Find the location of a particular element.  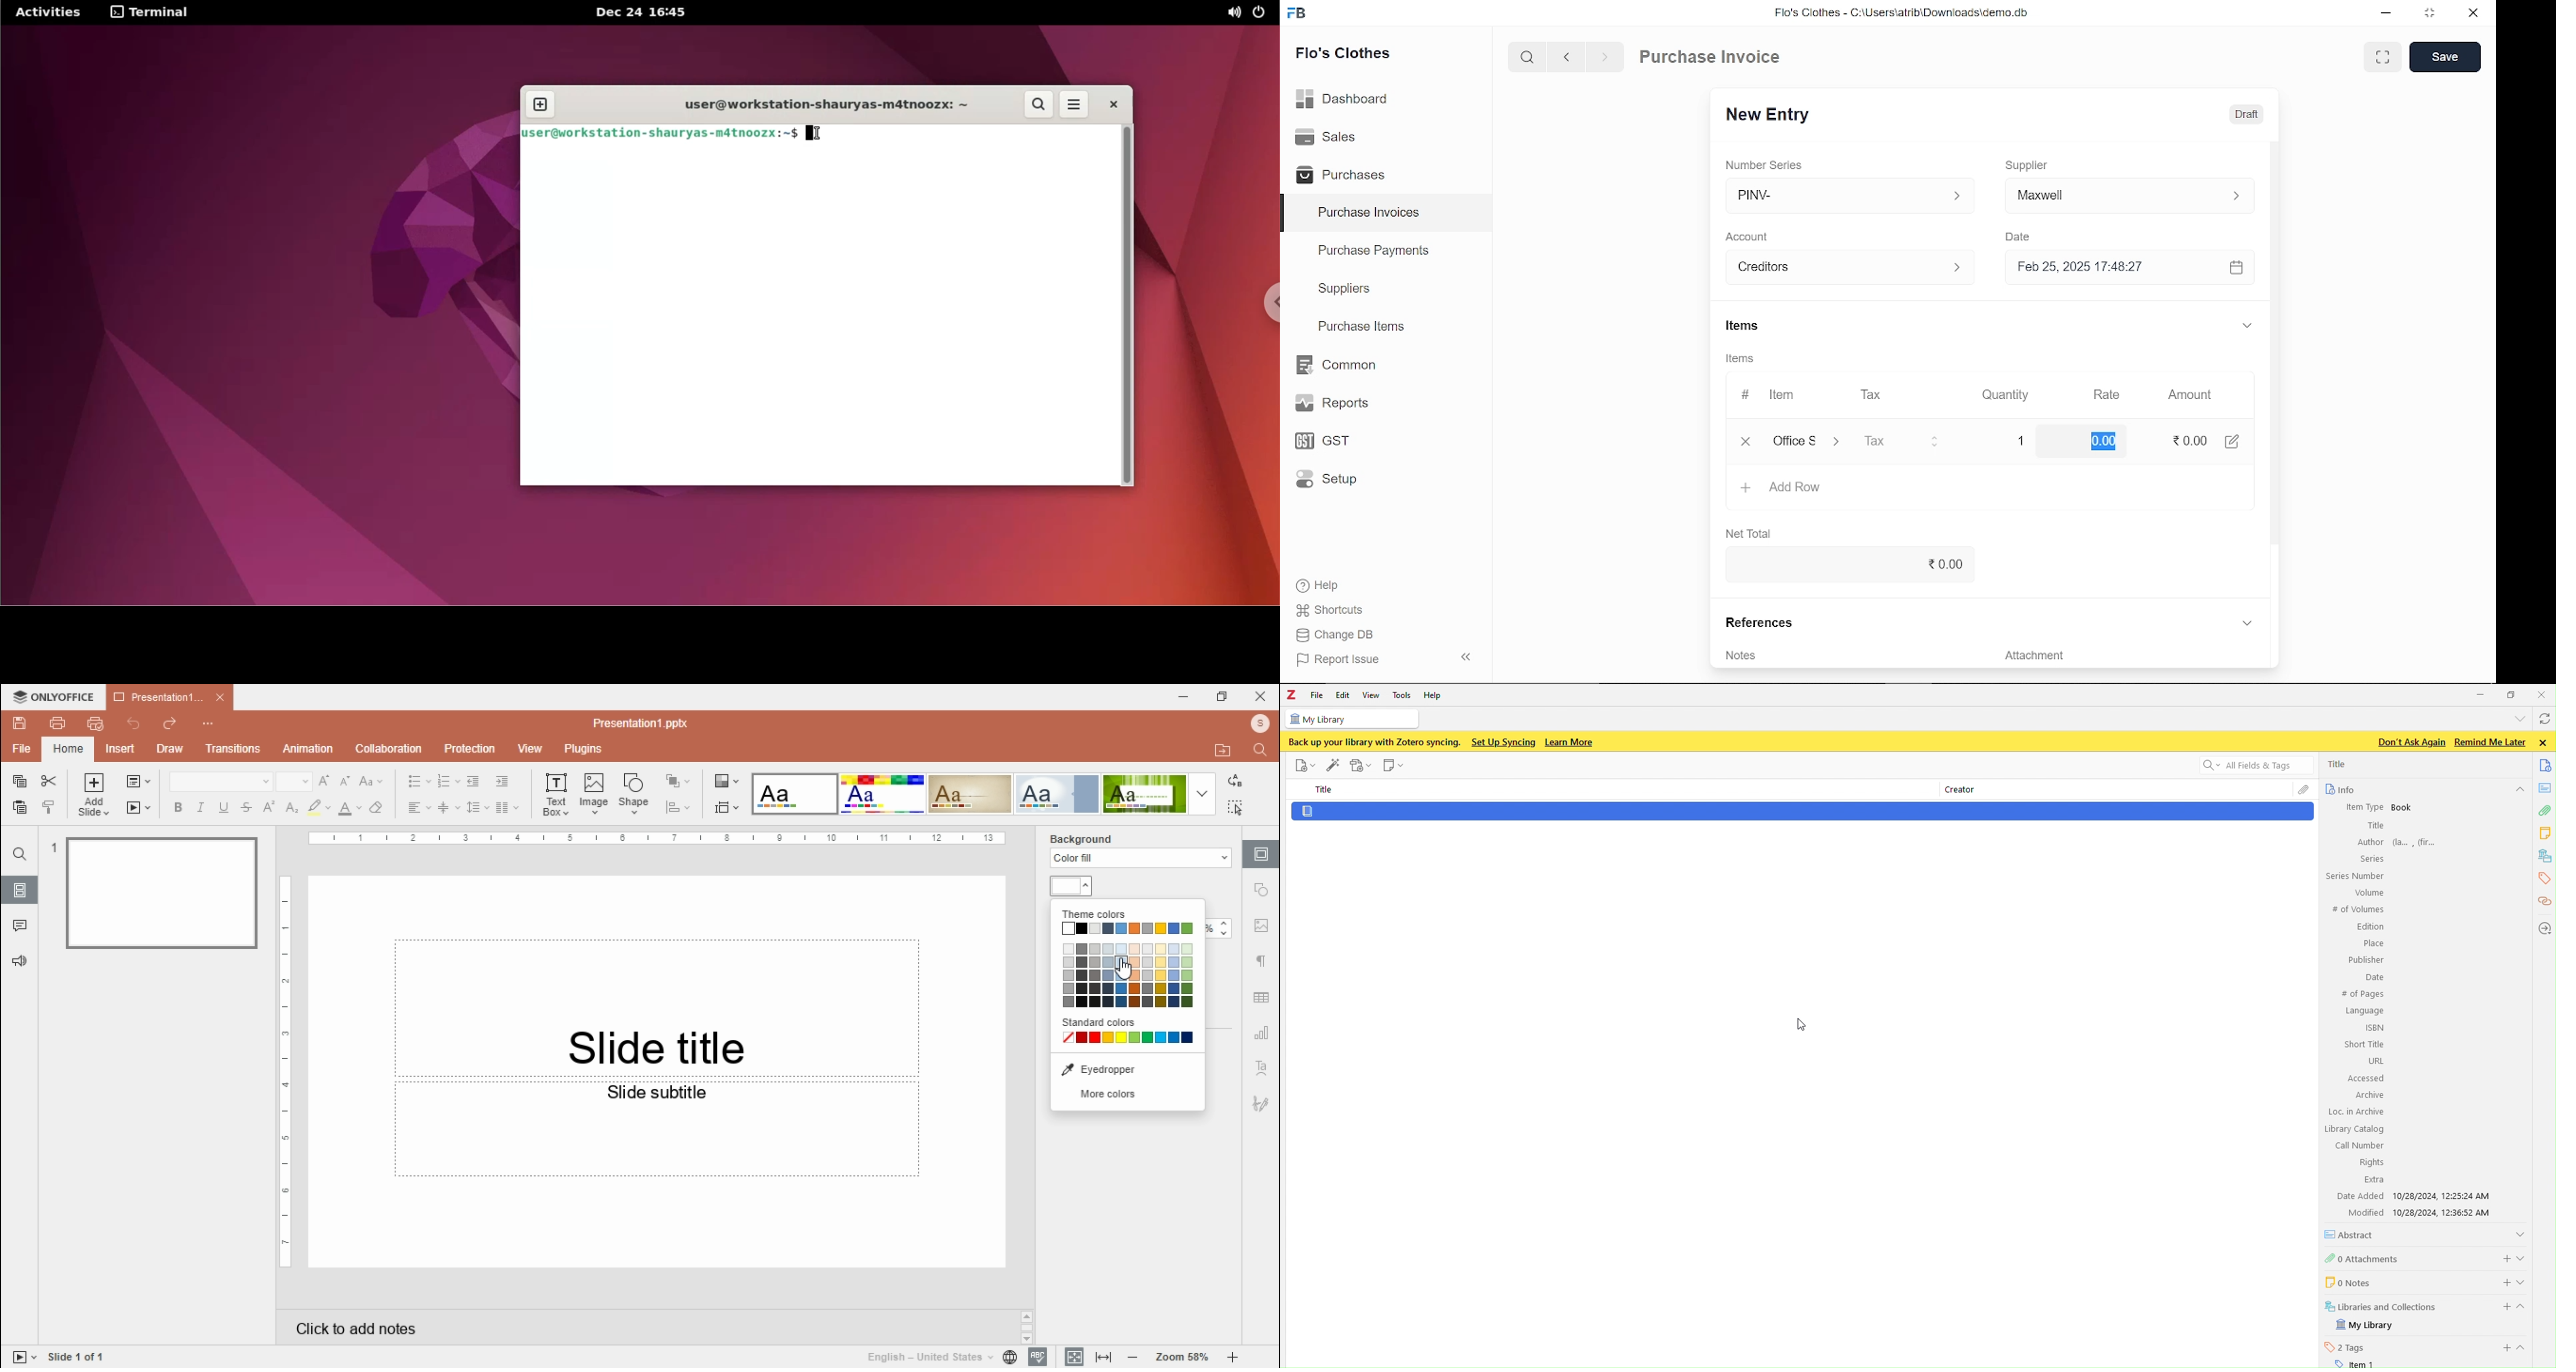

Purchases is located at coordinates (1341, 173).